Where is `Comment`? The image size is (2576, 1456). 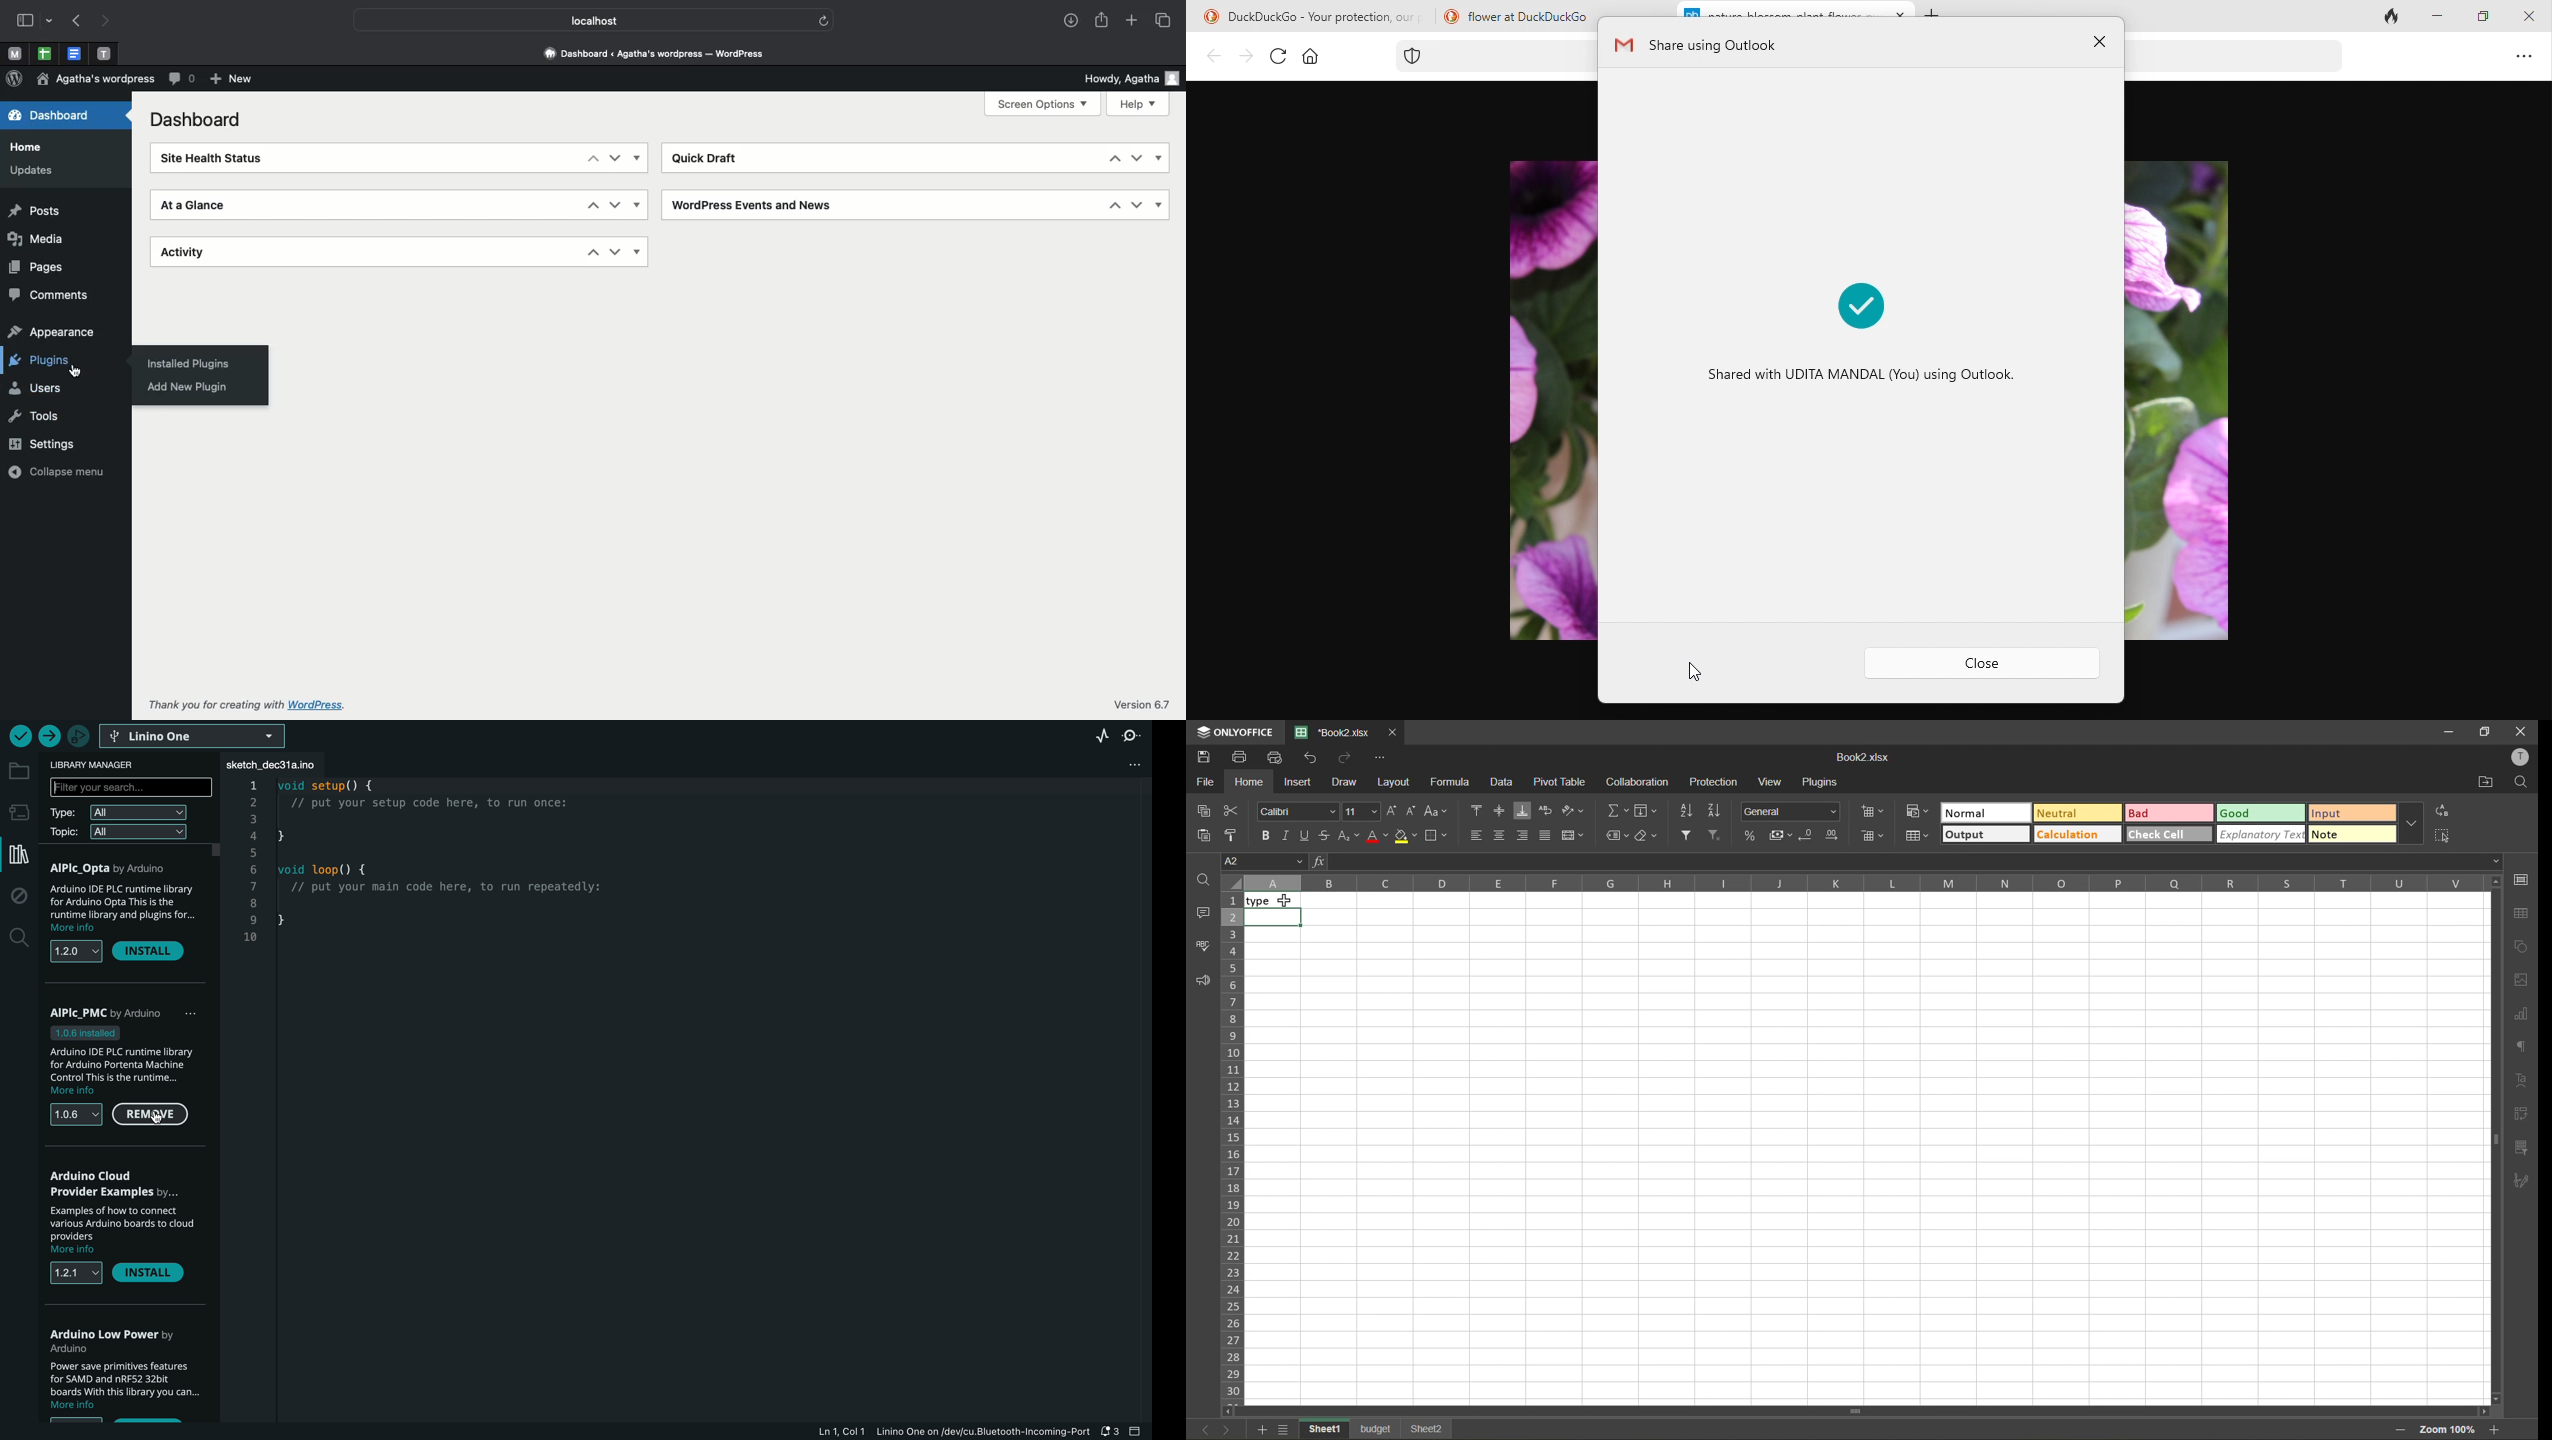 Comment is located at coordinates (180, 80).